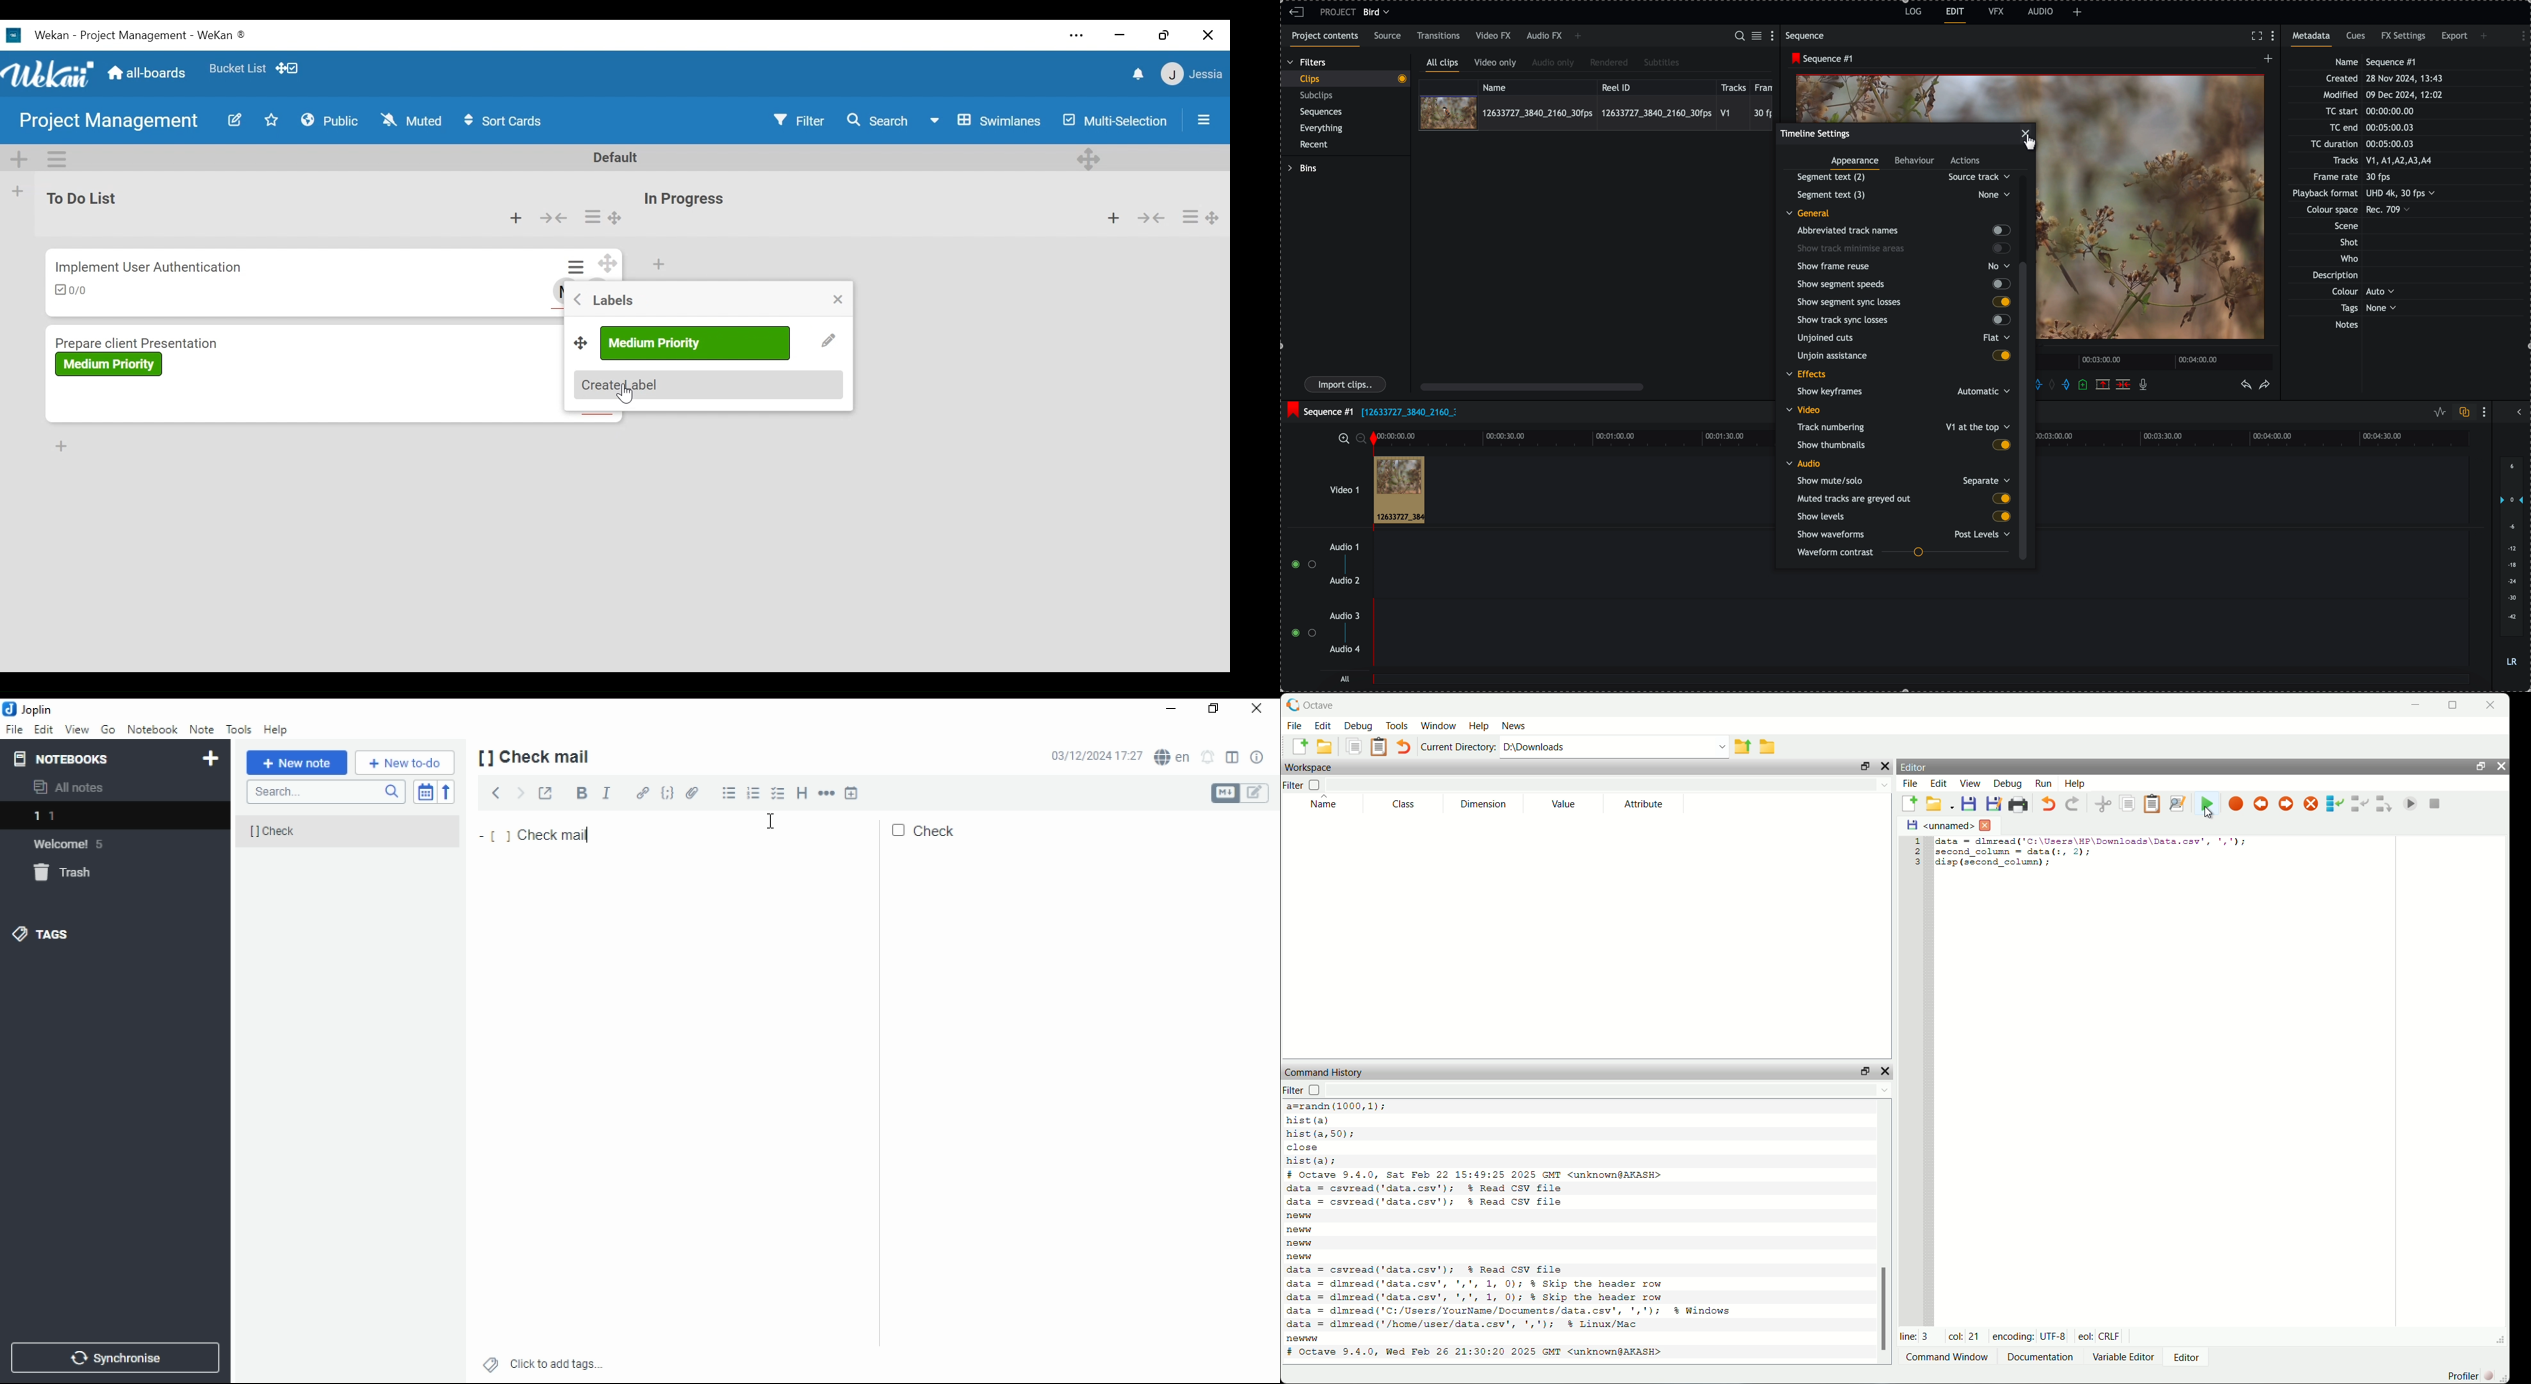 The image size is (2548, 1400). I want to click on italics, so click(606, 793).